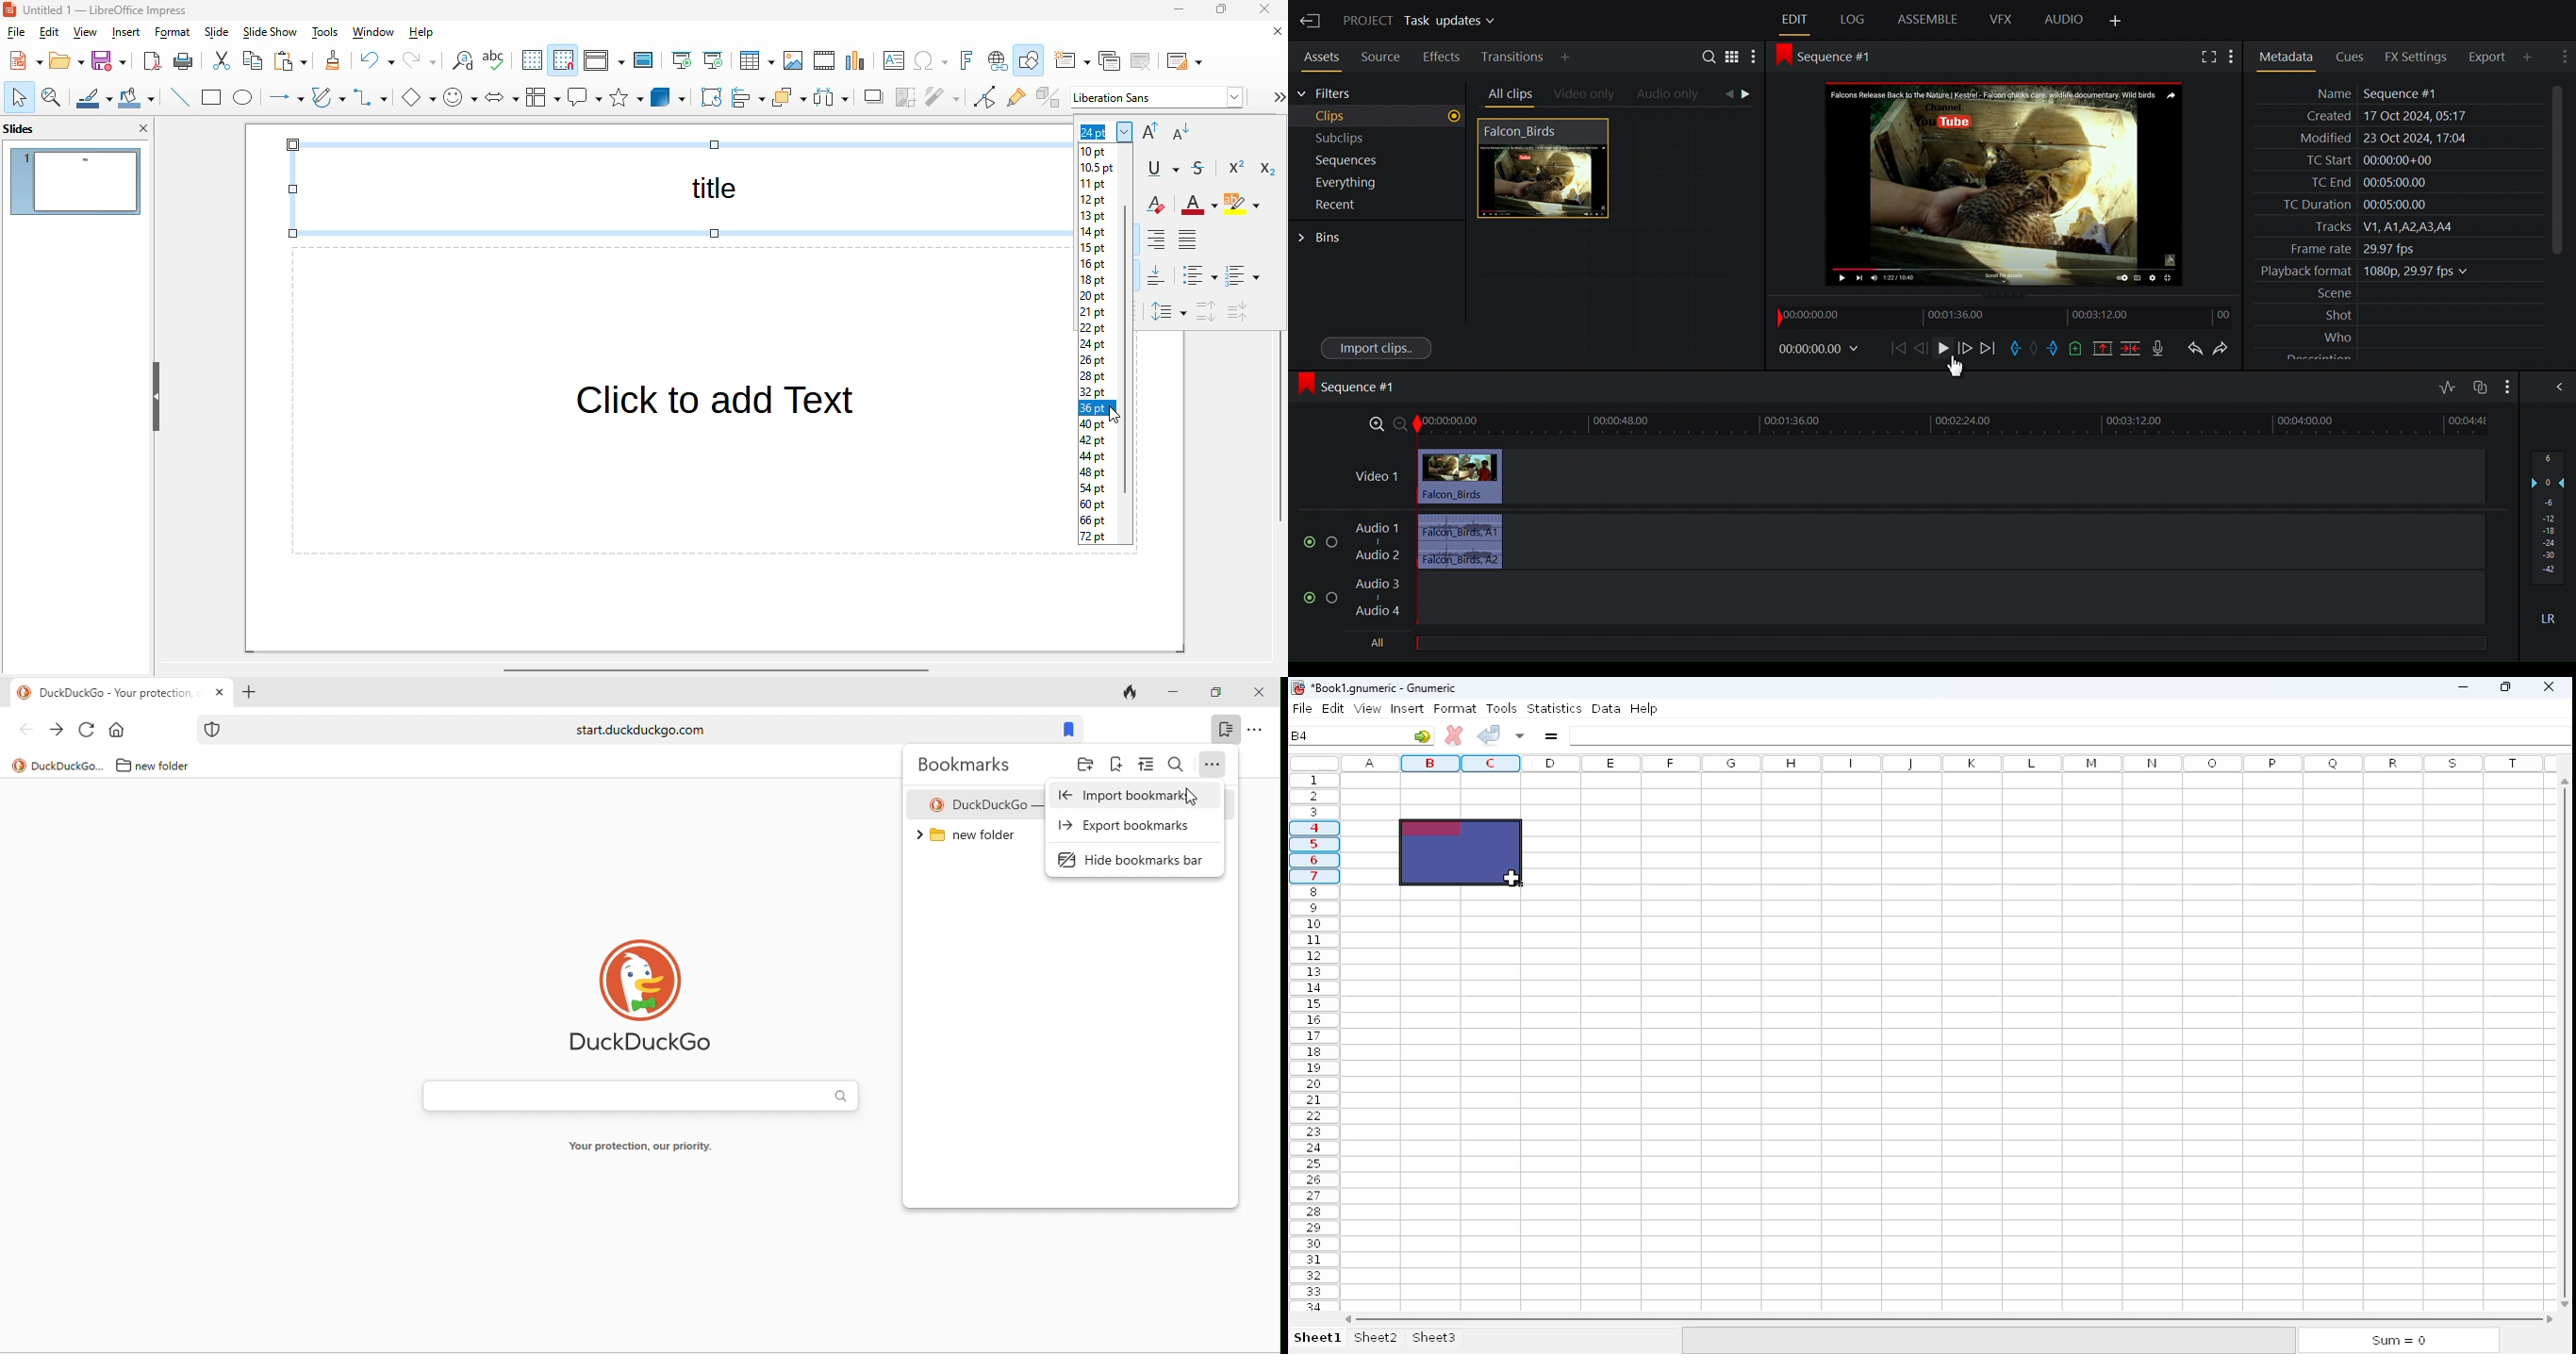 This screenshot has width=2576, height=1372. I want to click on icon, so click(213, 730).